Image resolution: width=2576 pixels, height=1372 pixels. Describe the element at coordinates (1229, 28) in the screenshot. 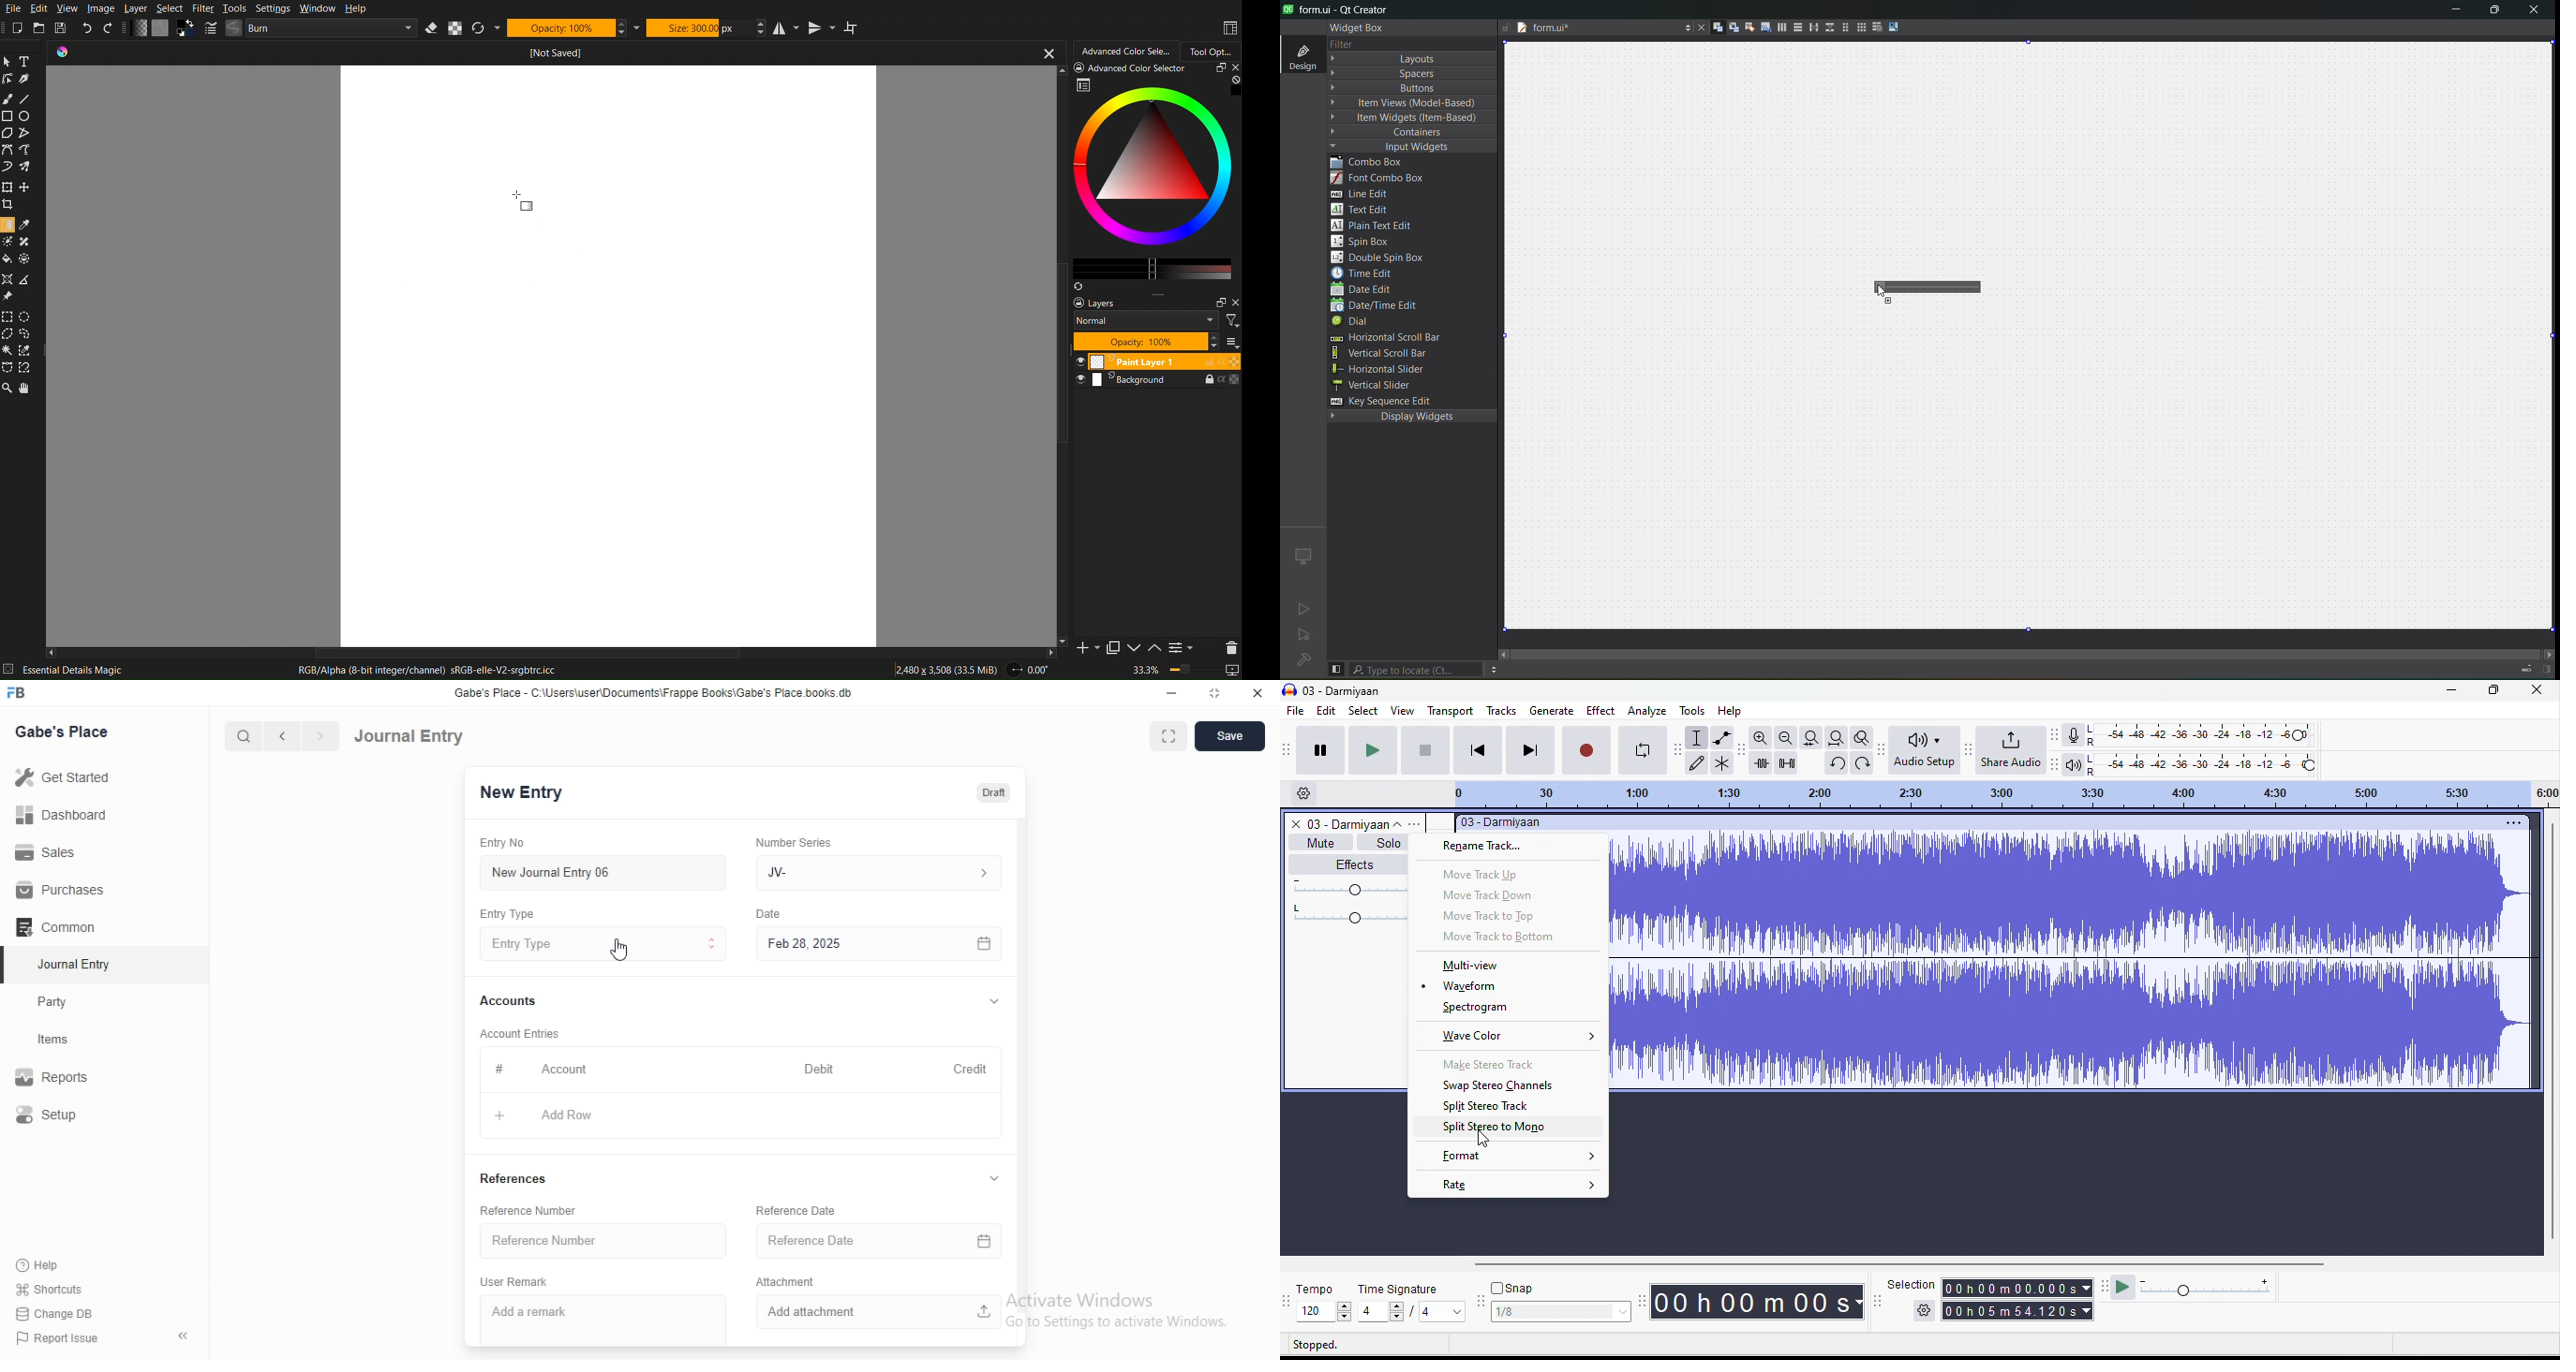

I see `Workspaces` at that location.